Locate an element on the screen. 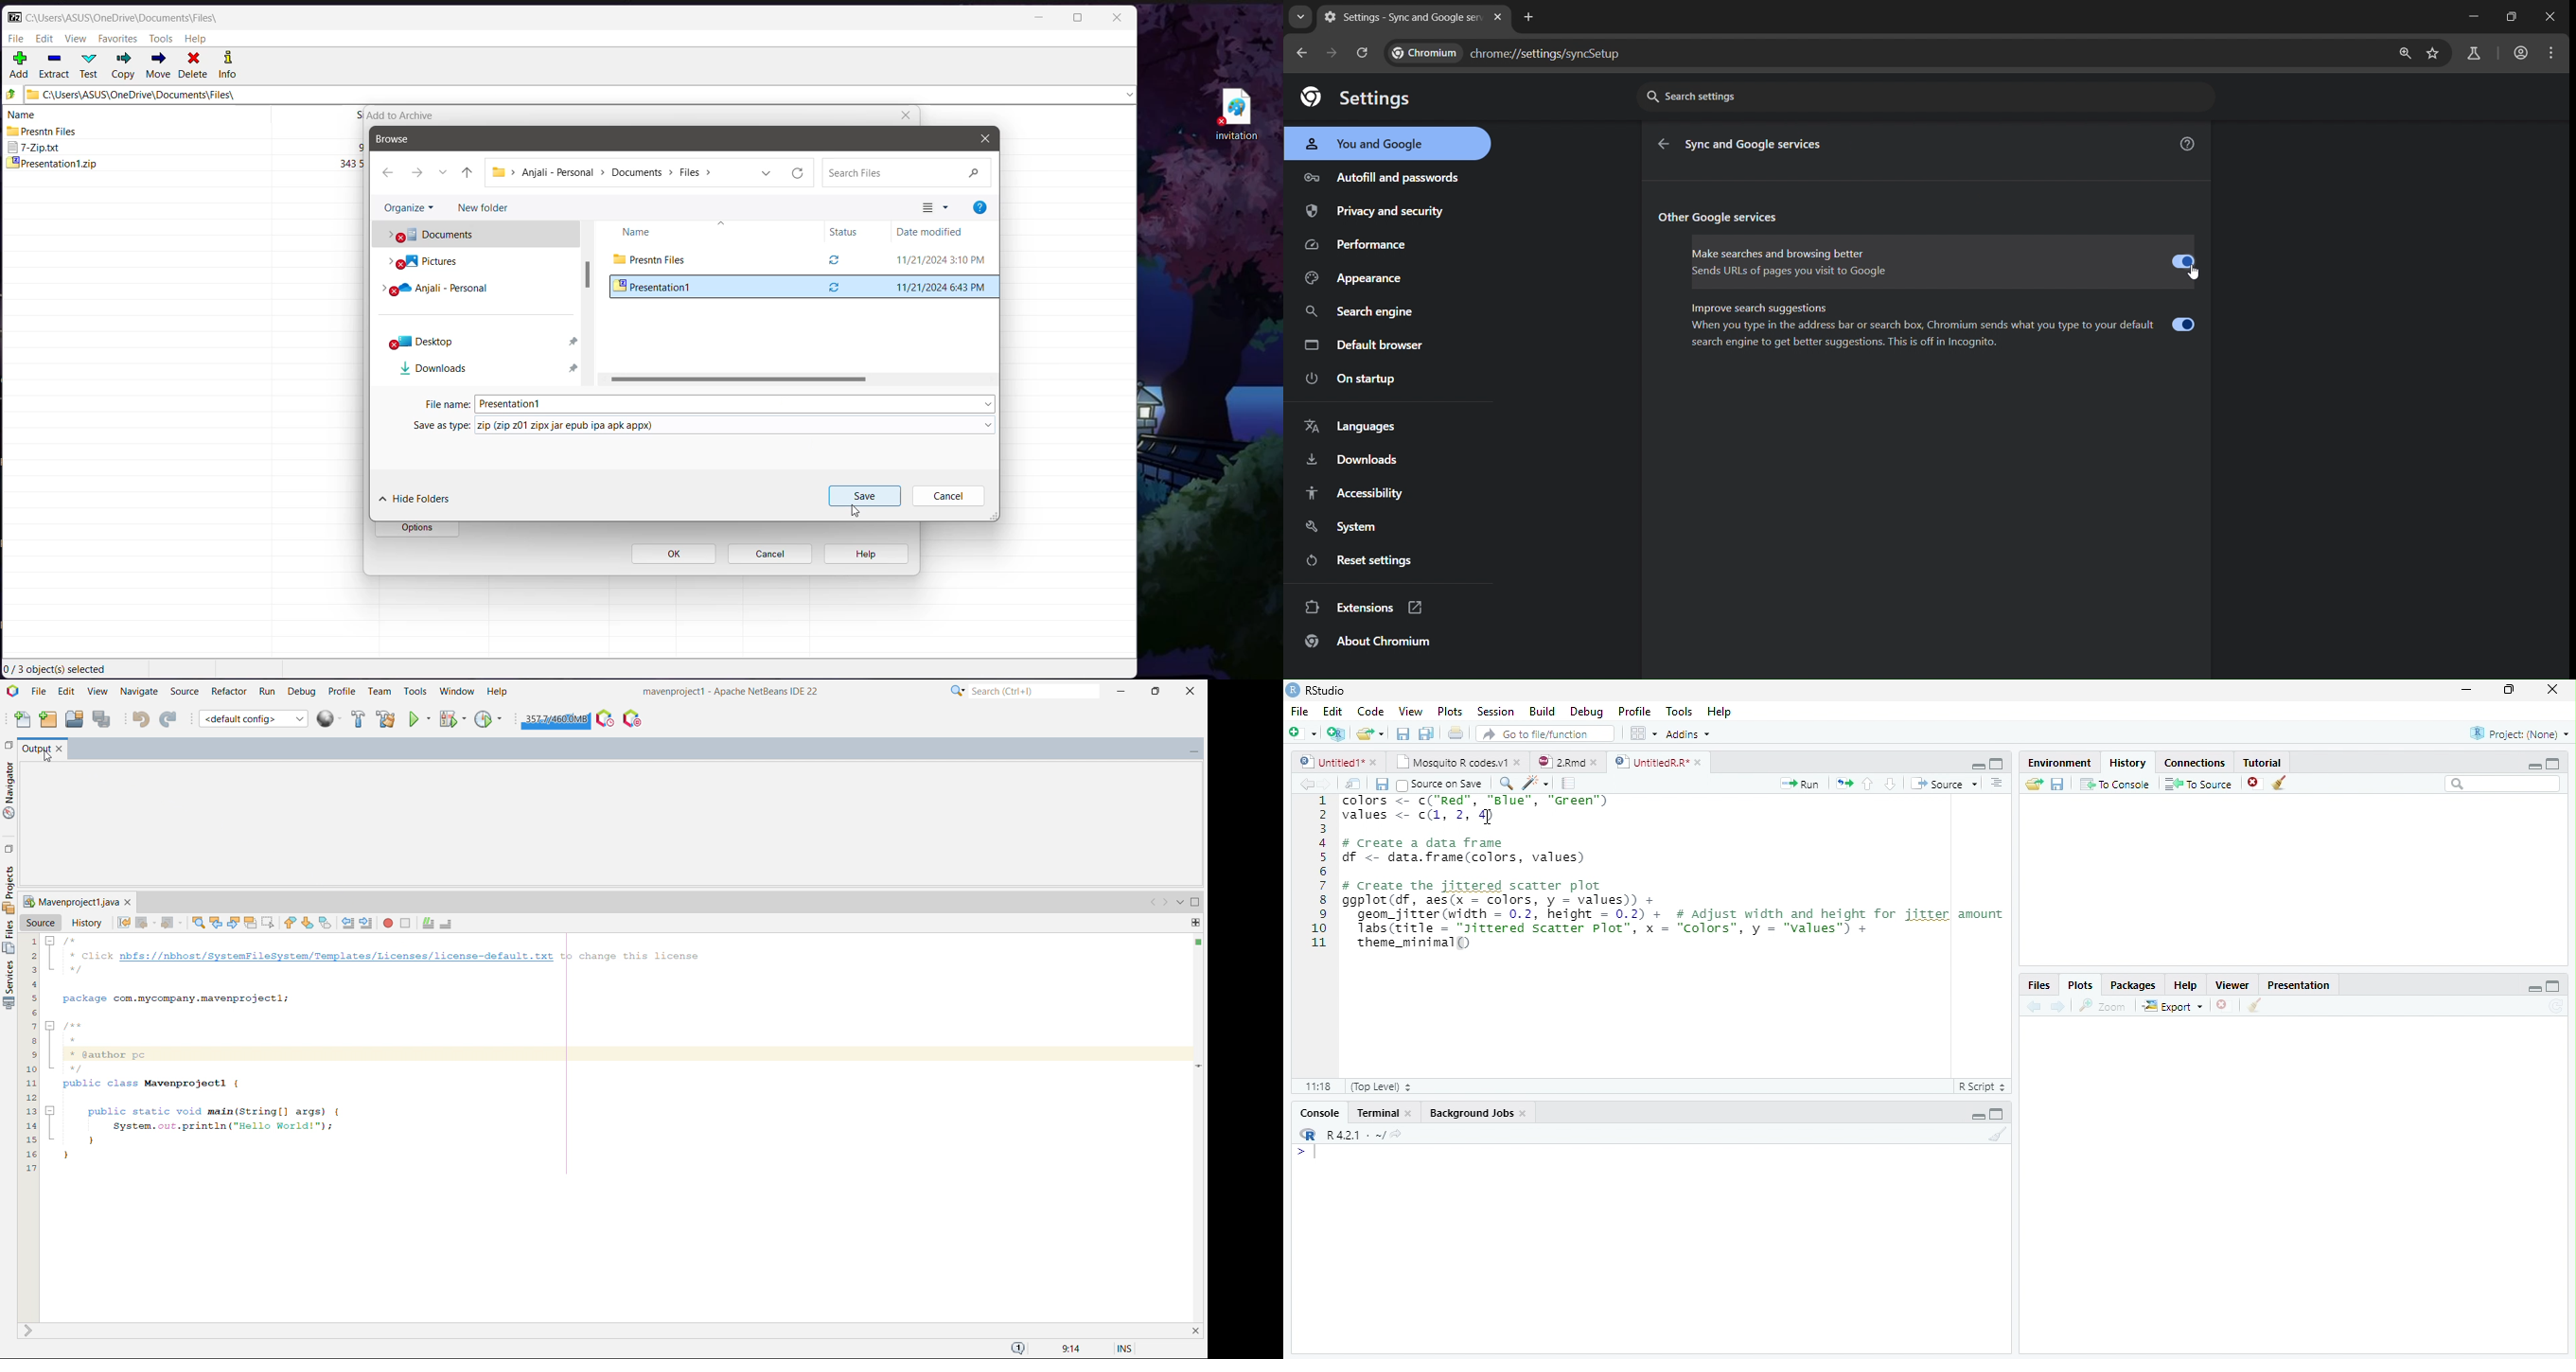 The width and height of the screenshot is (2576, 1372). Build is located at coordinates (1541, 711).